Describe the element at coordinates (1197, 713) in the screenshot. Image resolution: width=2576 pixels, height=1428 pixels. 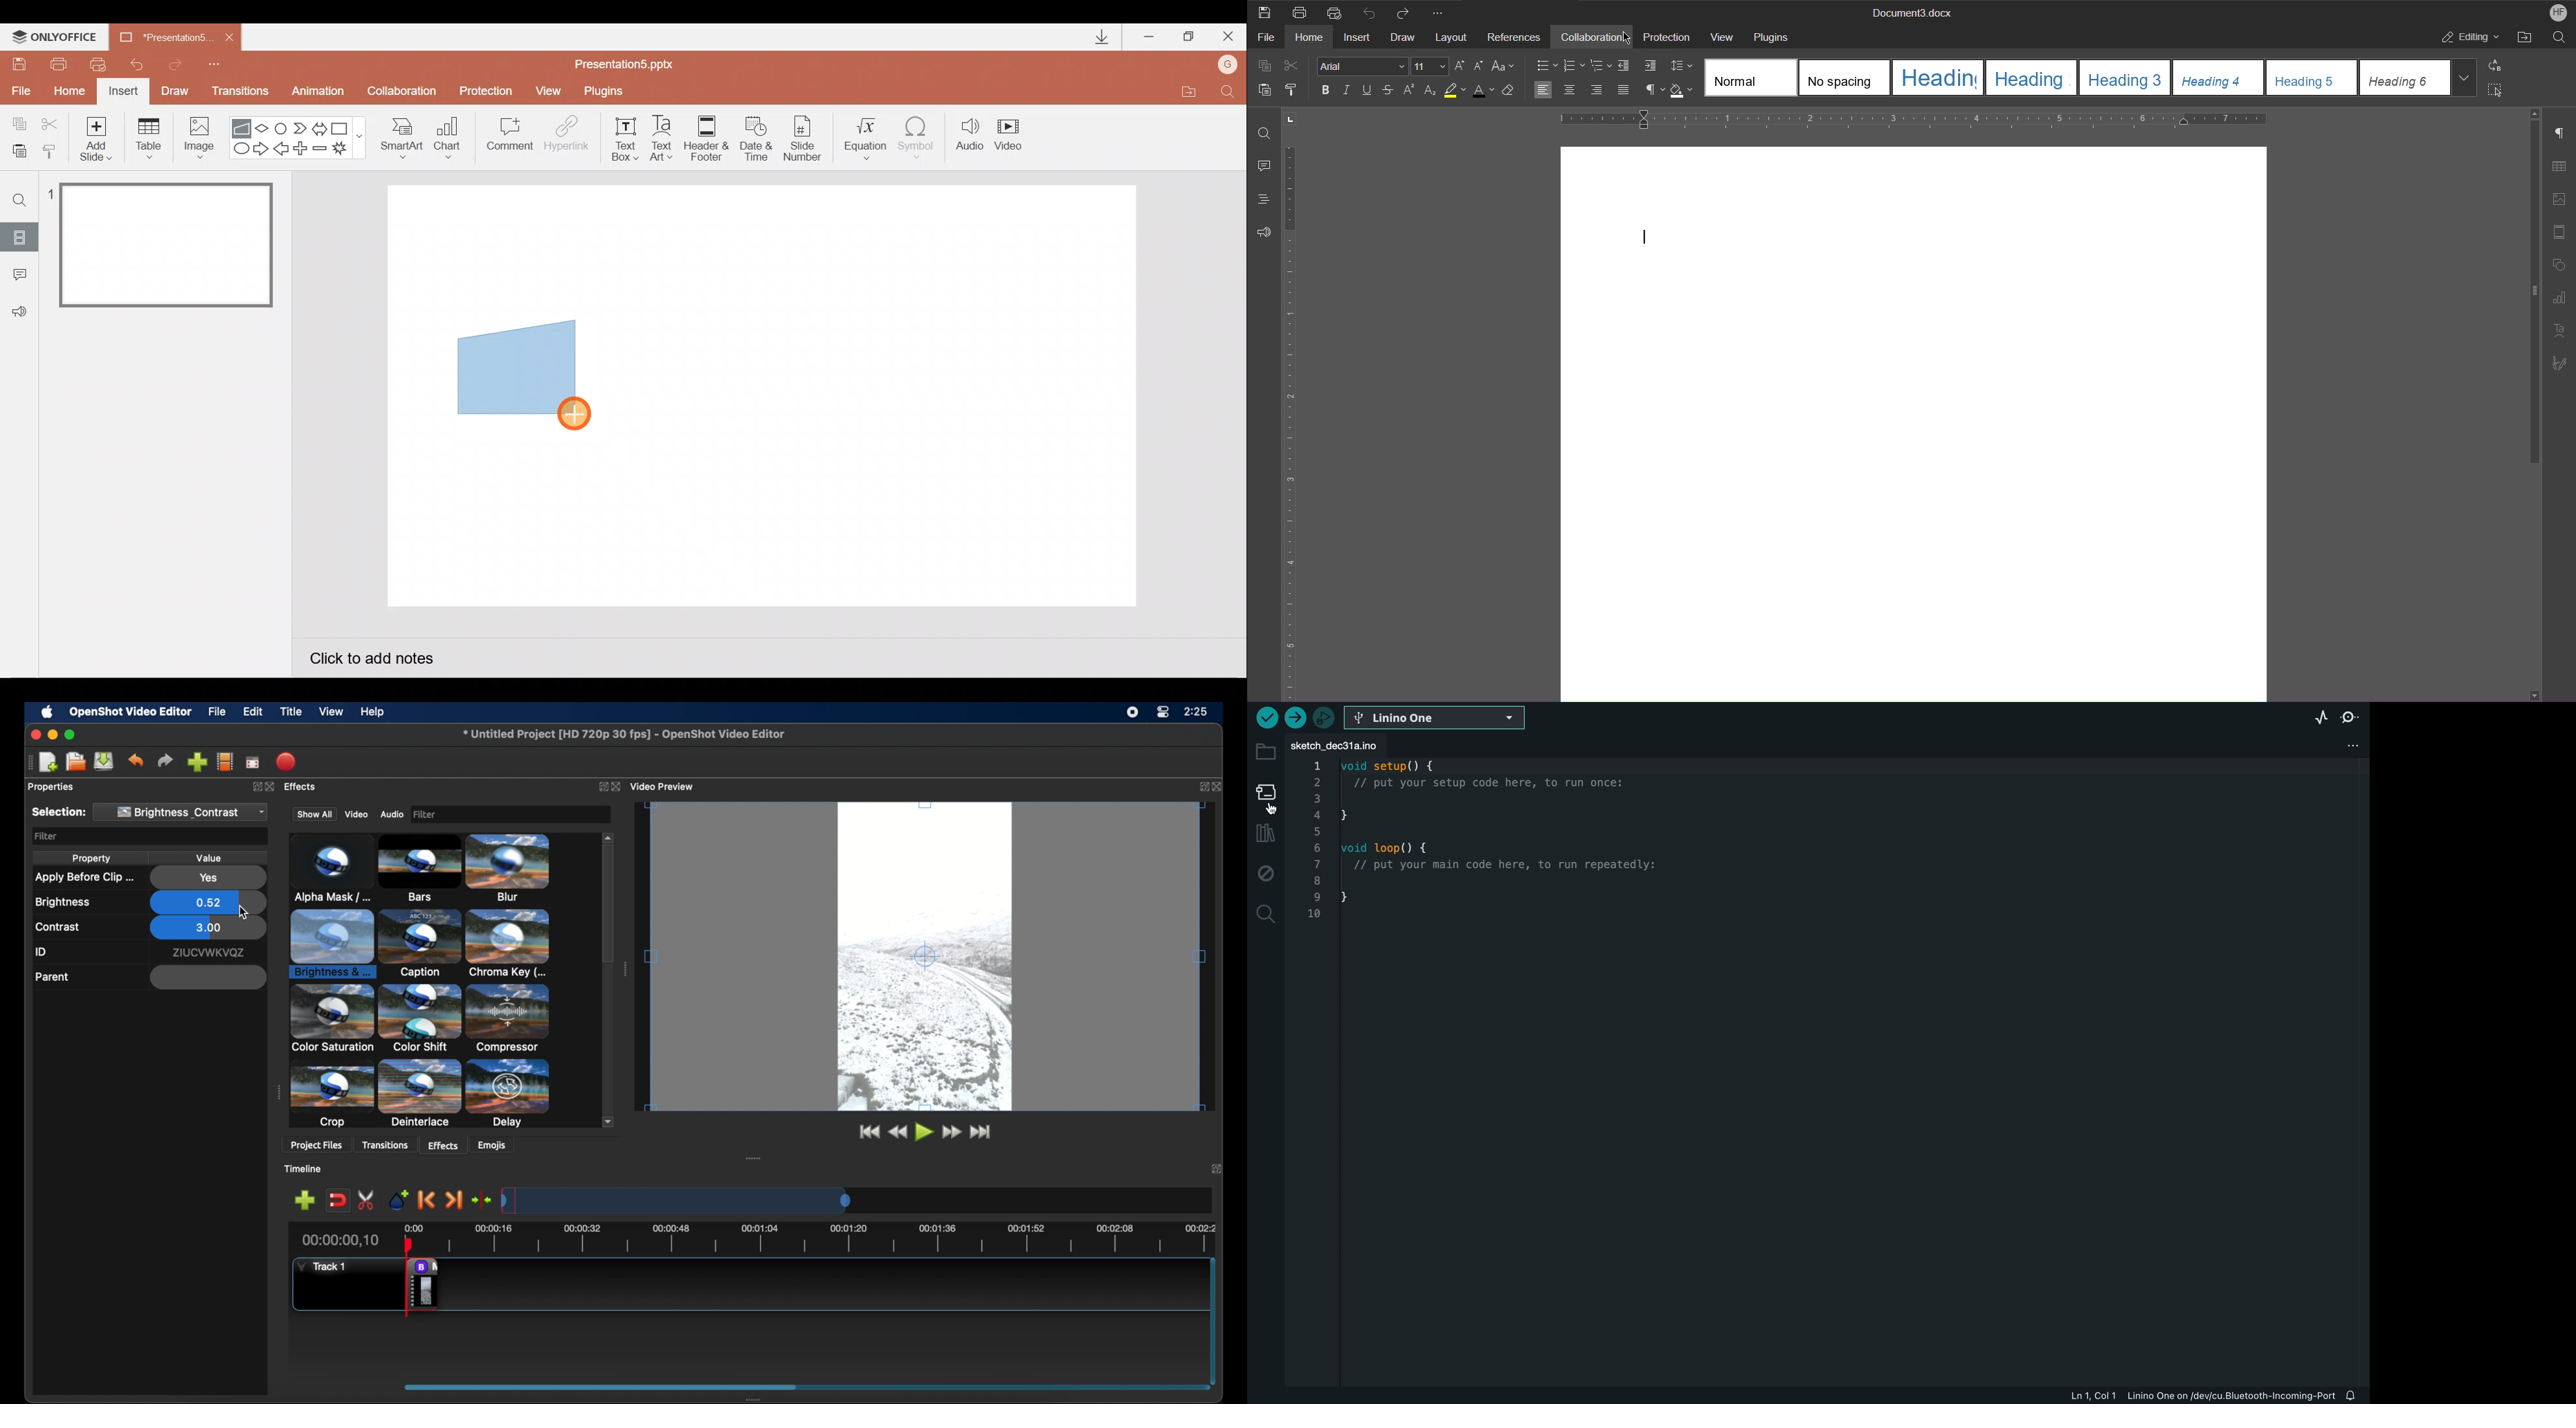
I see `rime` at that location.